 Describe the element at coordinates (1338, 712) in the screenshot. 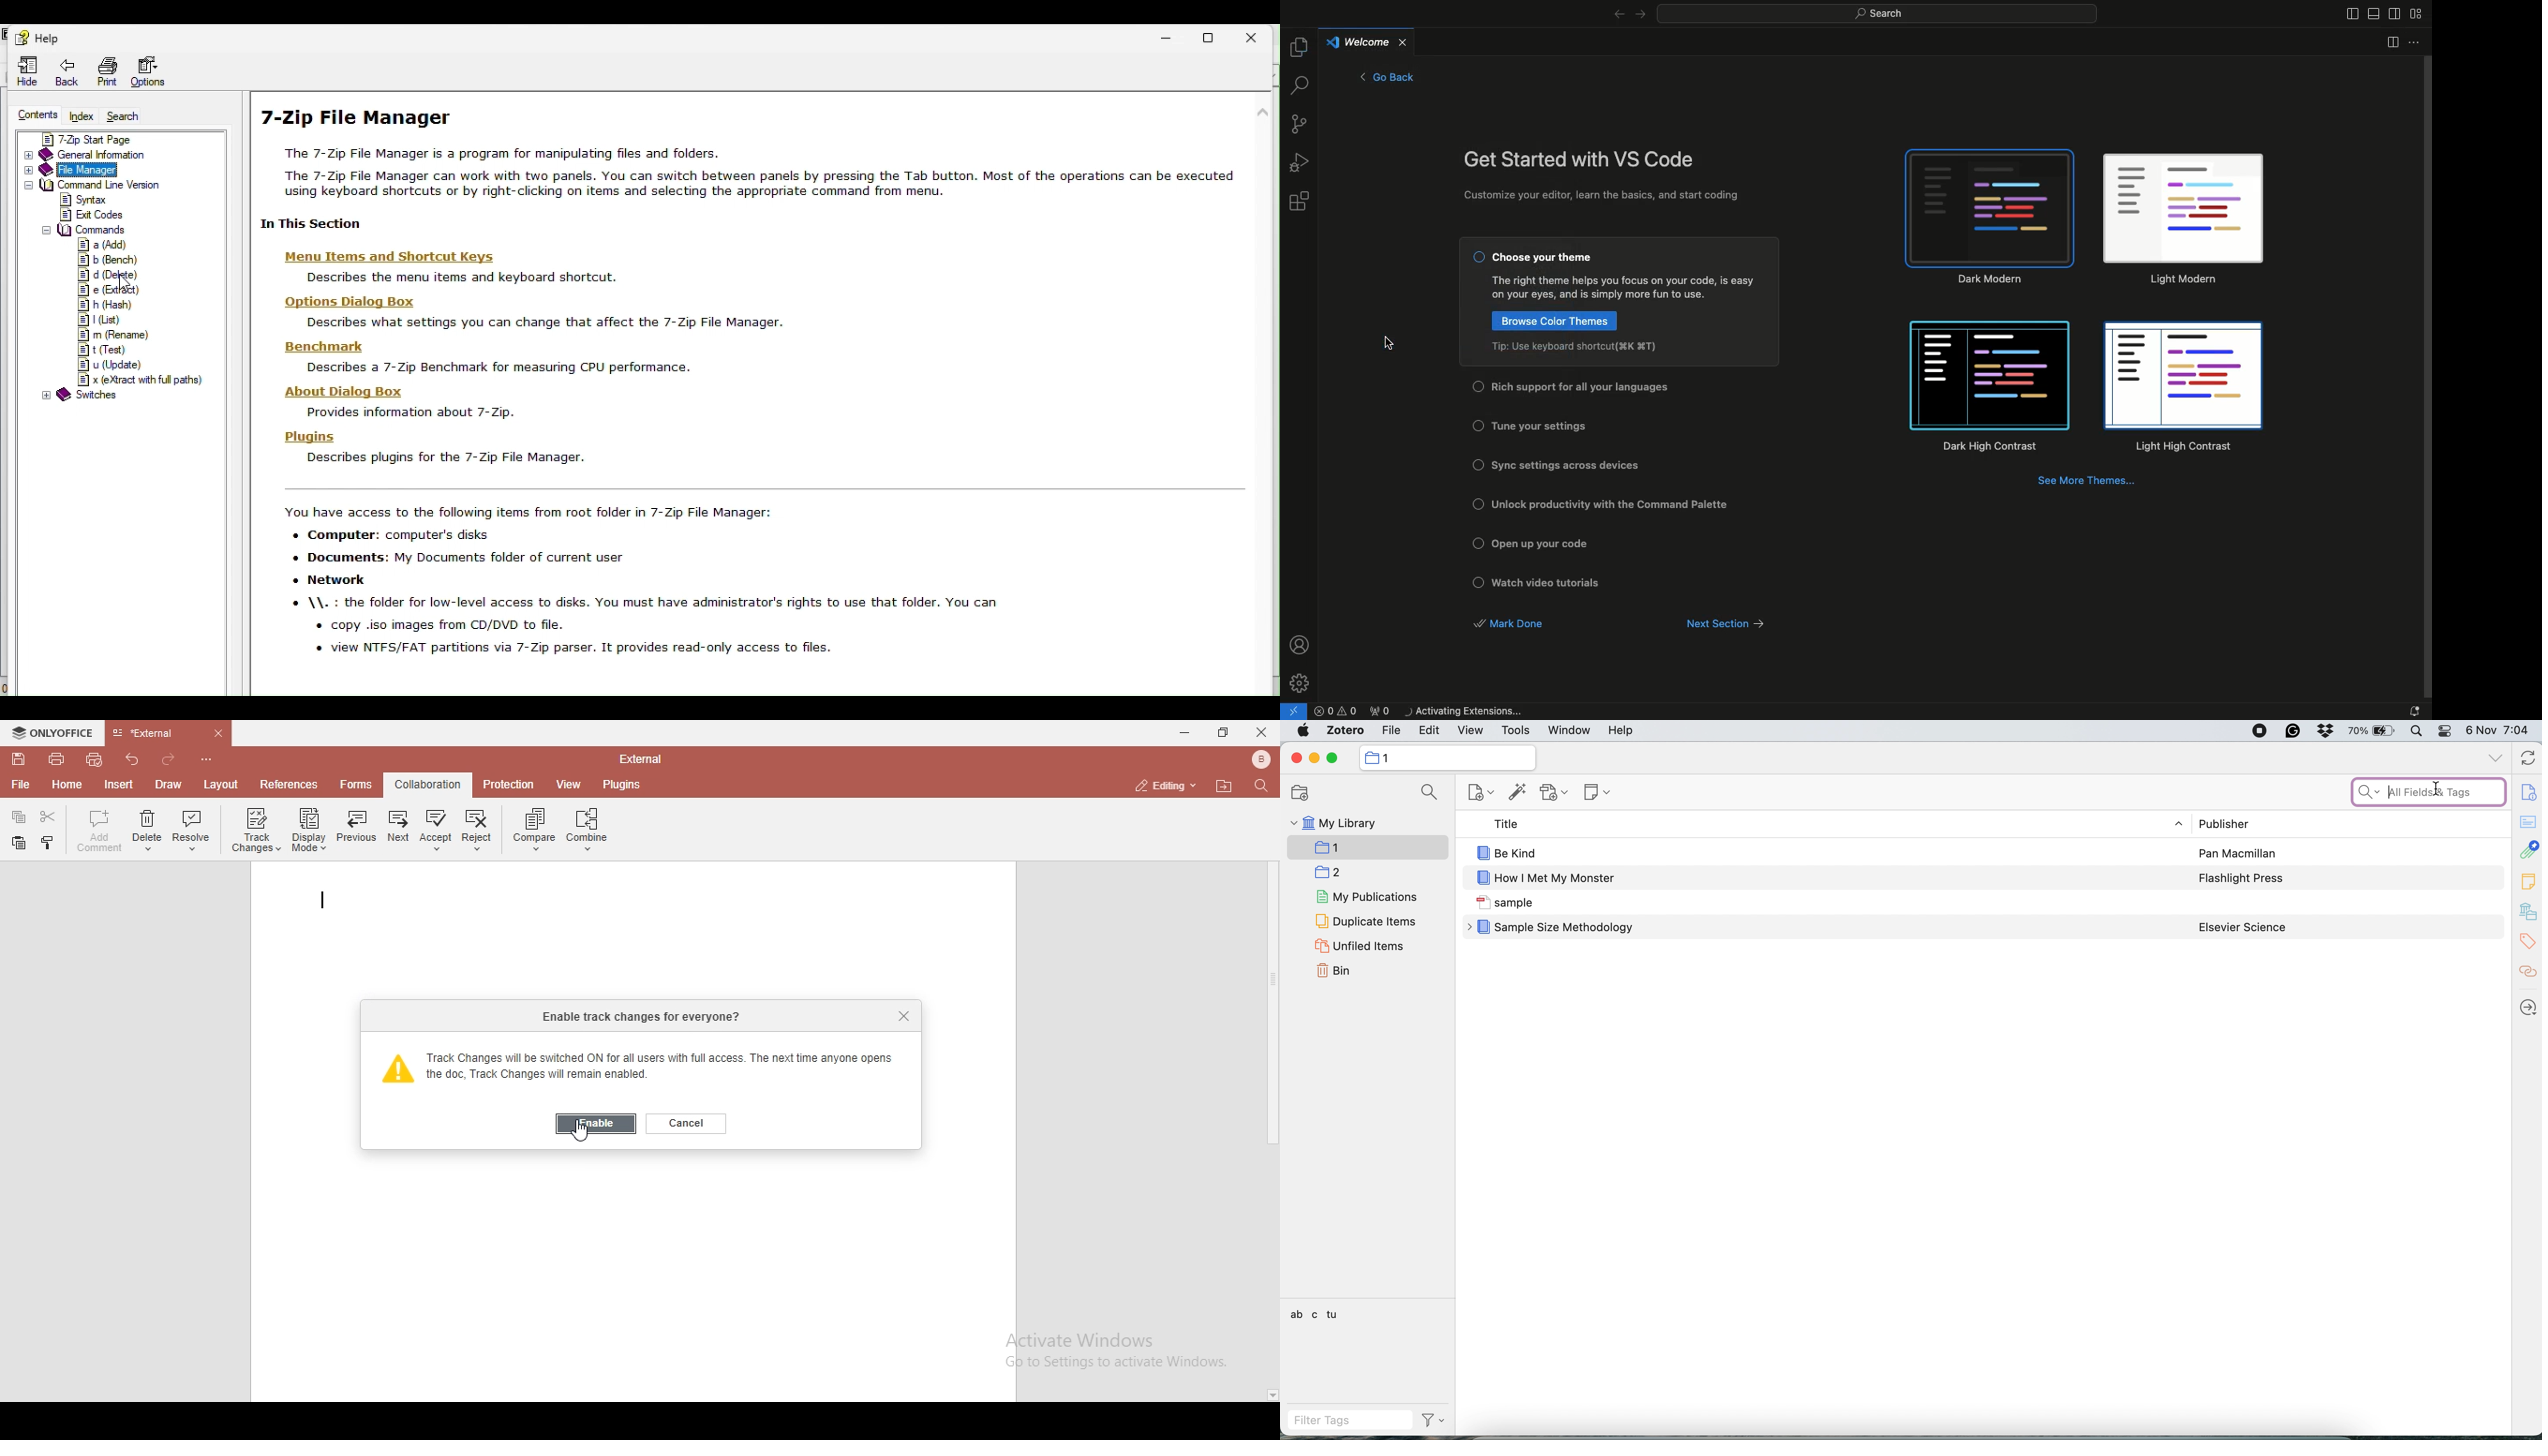

I see `Problems` at that location.